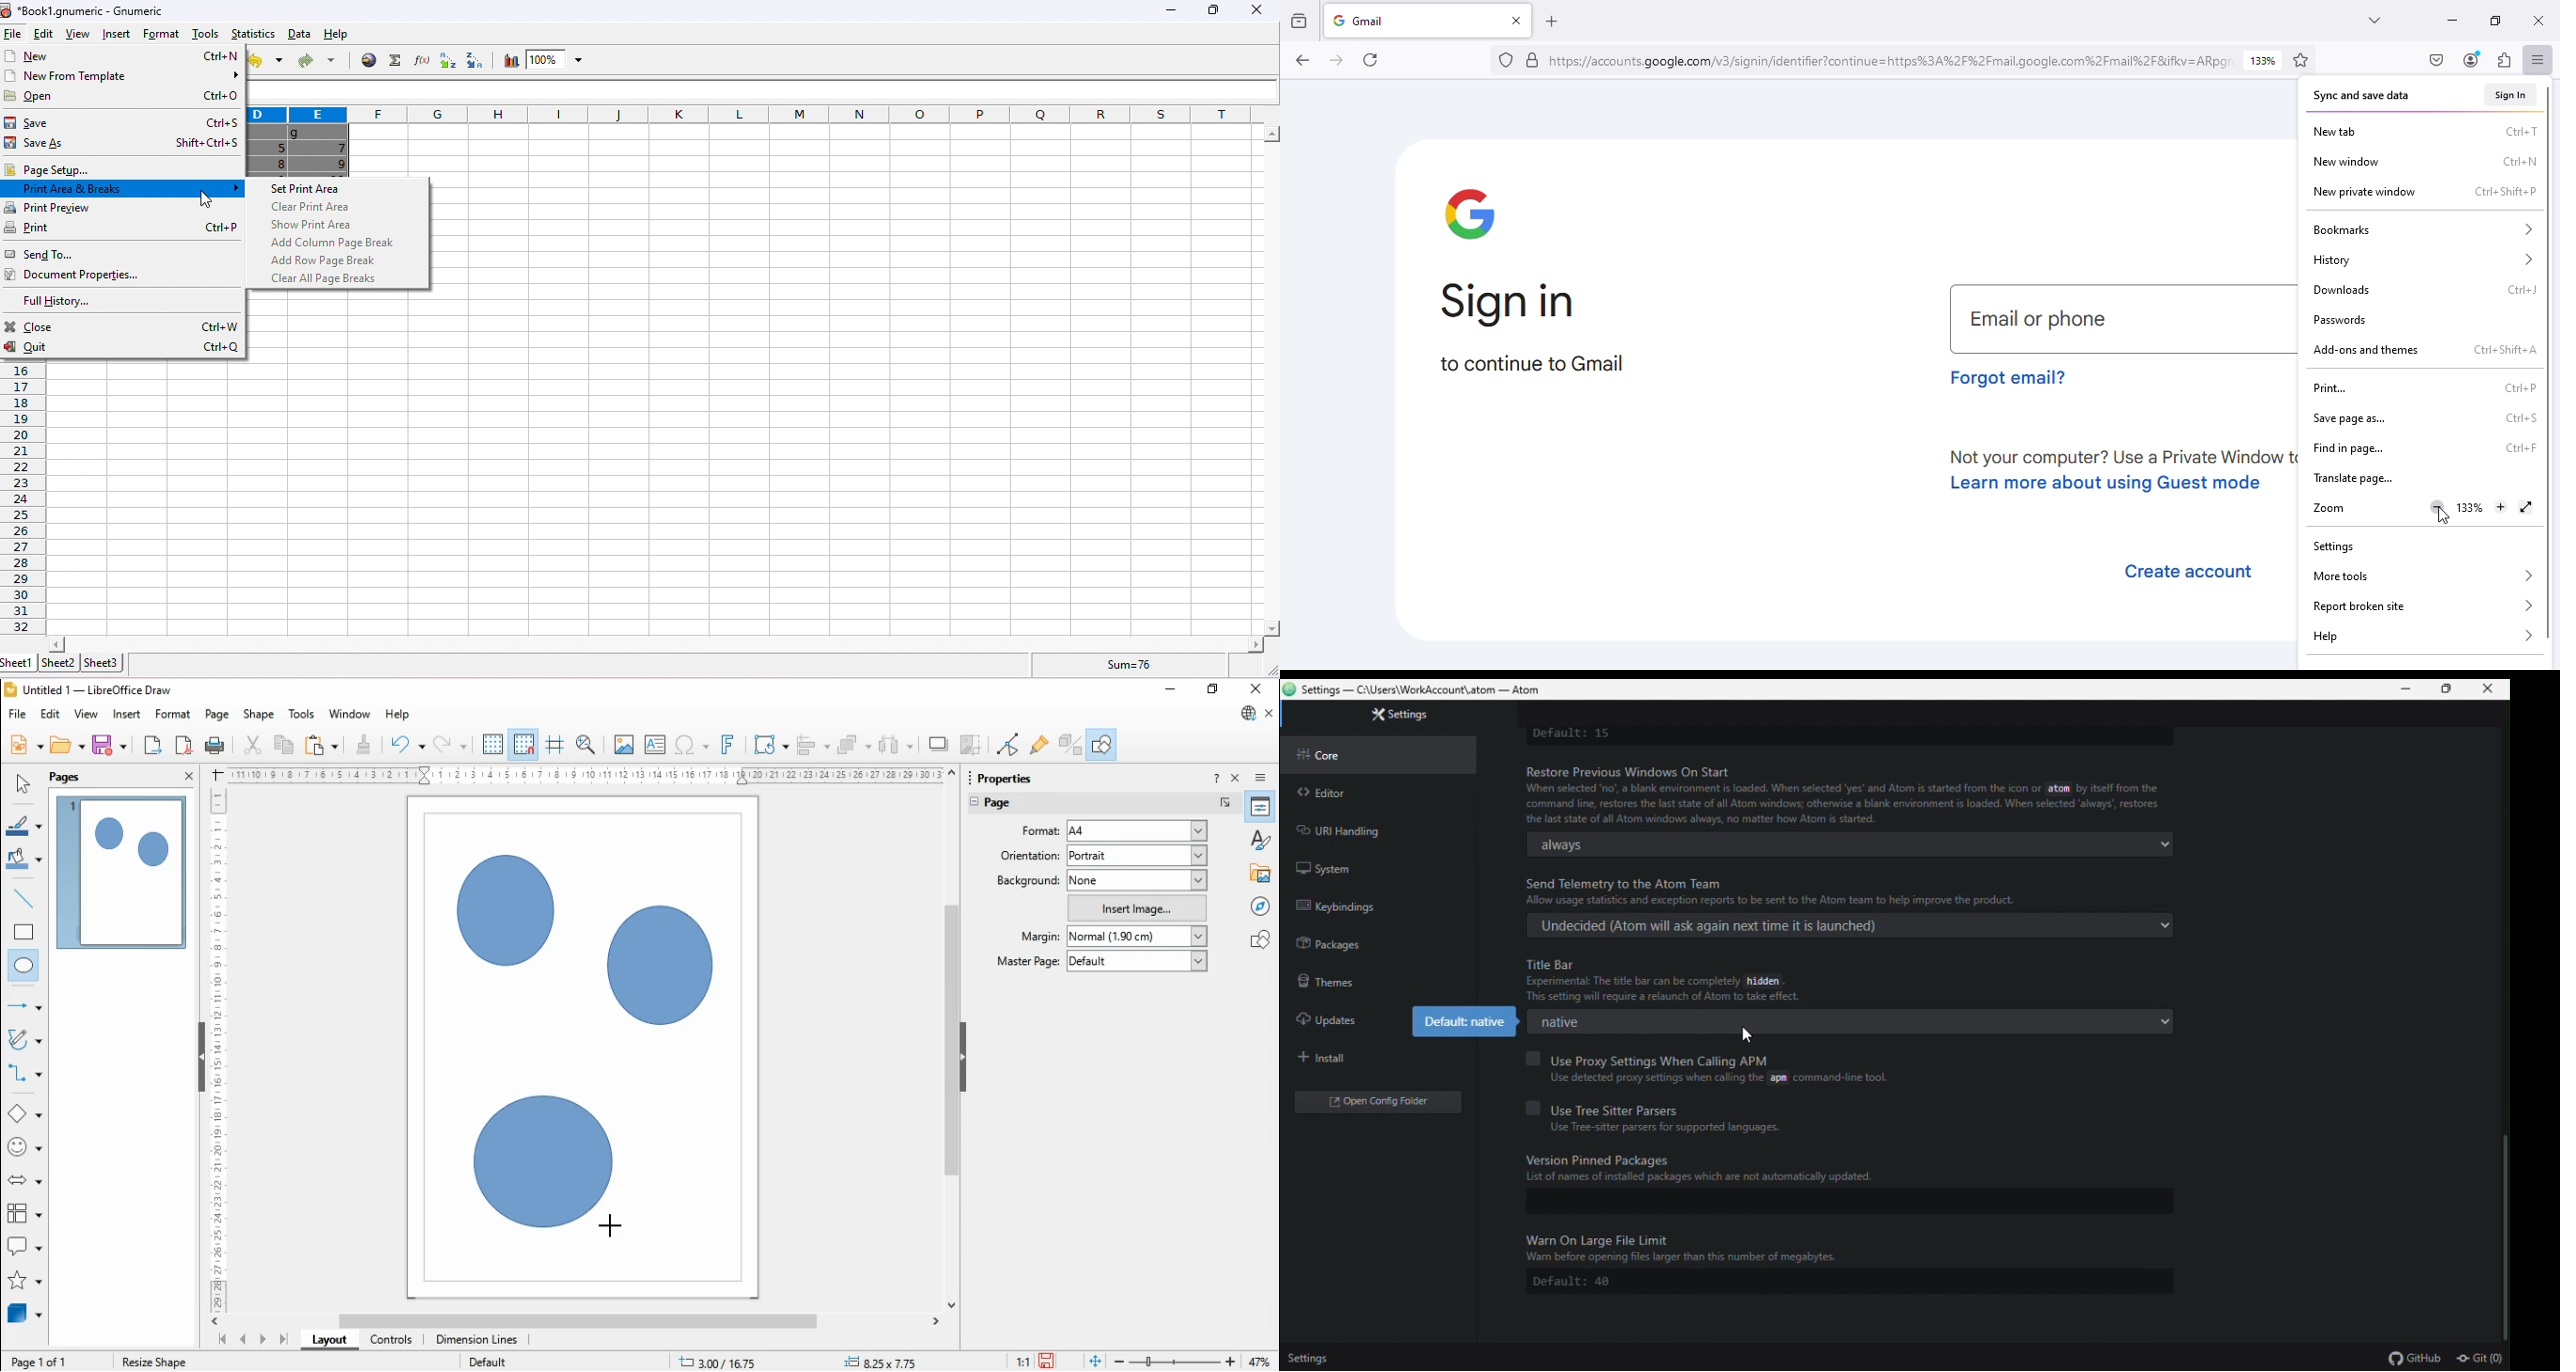 The height and width of the screenshot is (1372, 2576). I want to click on insert text box, so click(654, 744).